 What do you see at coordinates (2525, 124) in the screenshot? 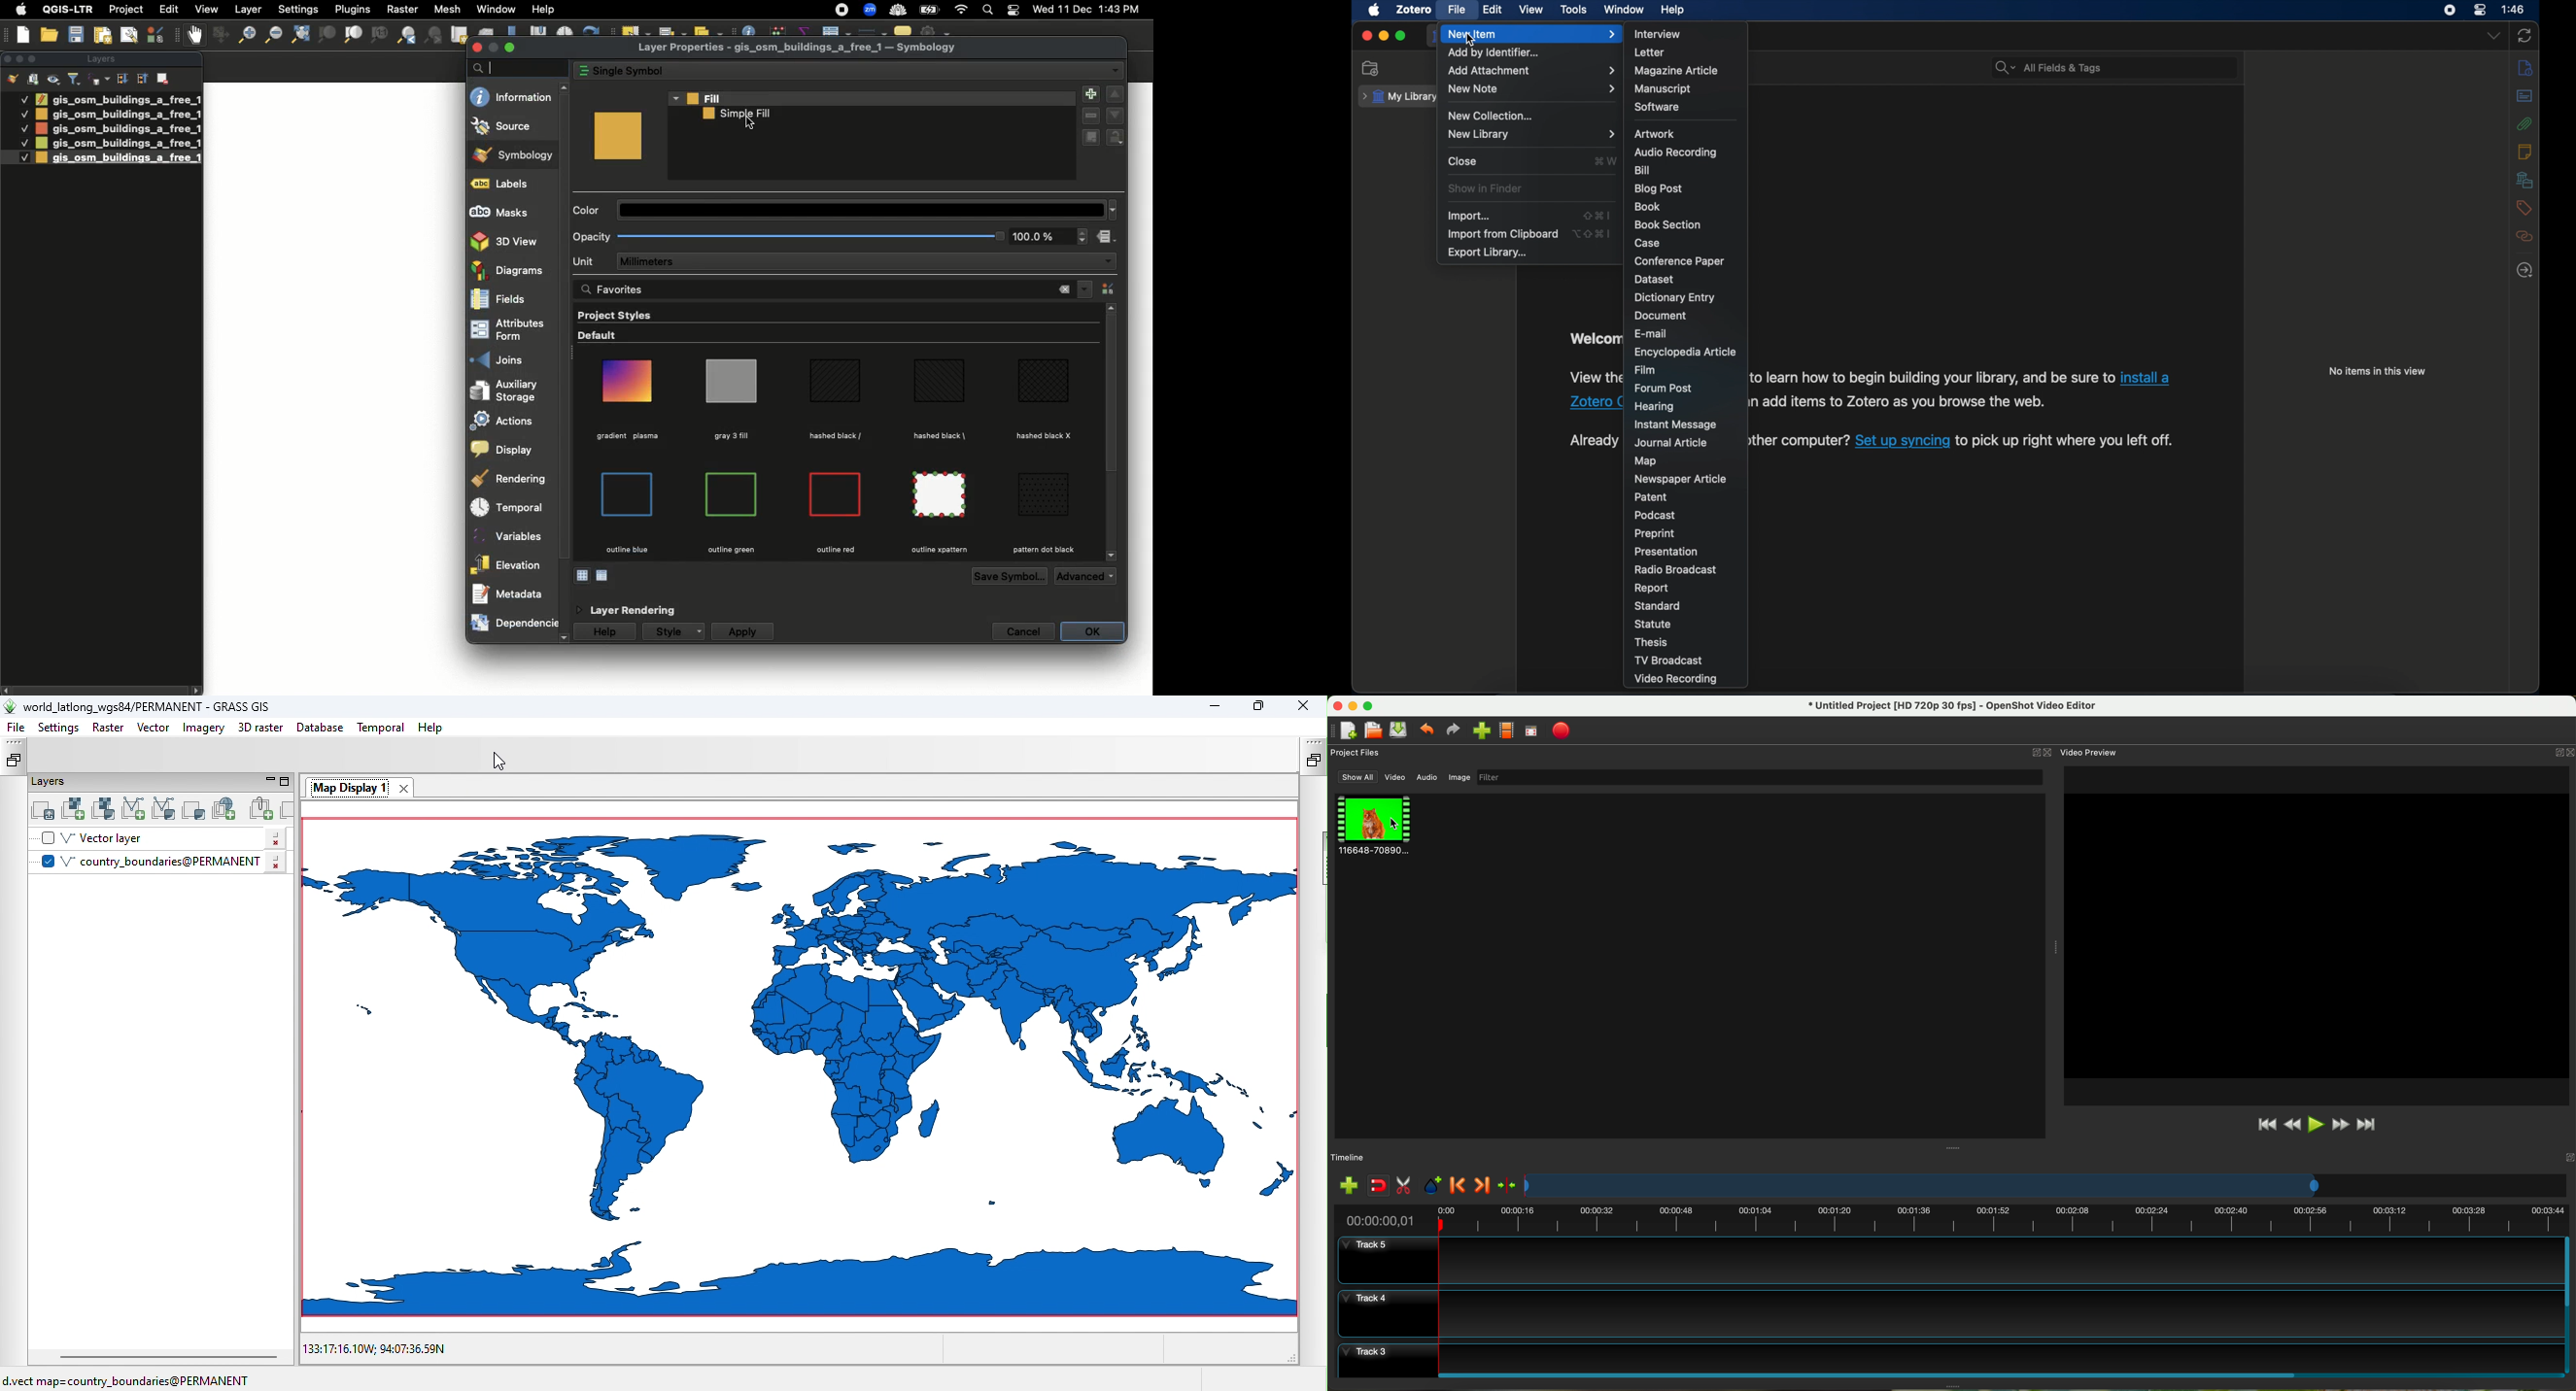
I see `attachments` at bounding box center [2525, 124].